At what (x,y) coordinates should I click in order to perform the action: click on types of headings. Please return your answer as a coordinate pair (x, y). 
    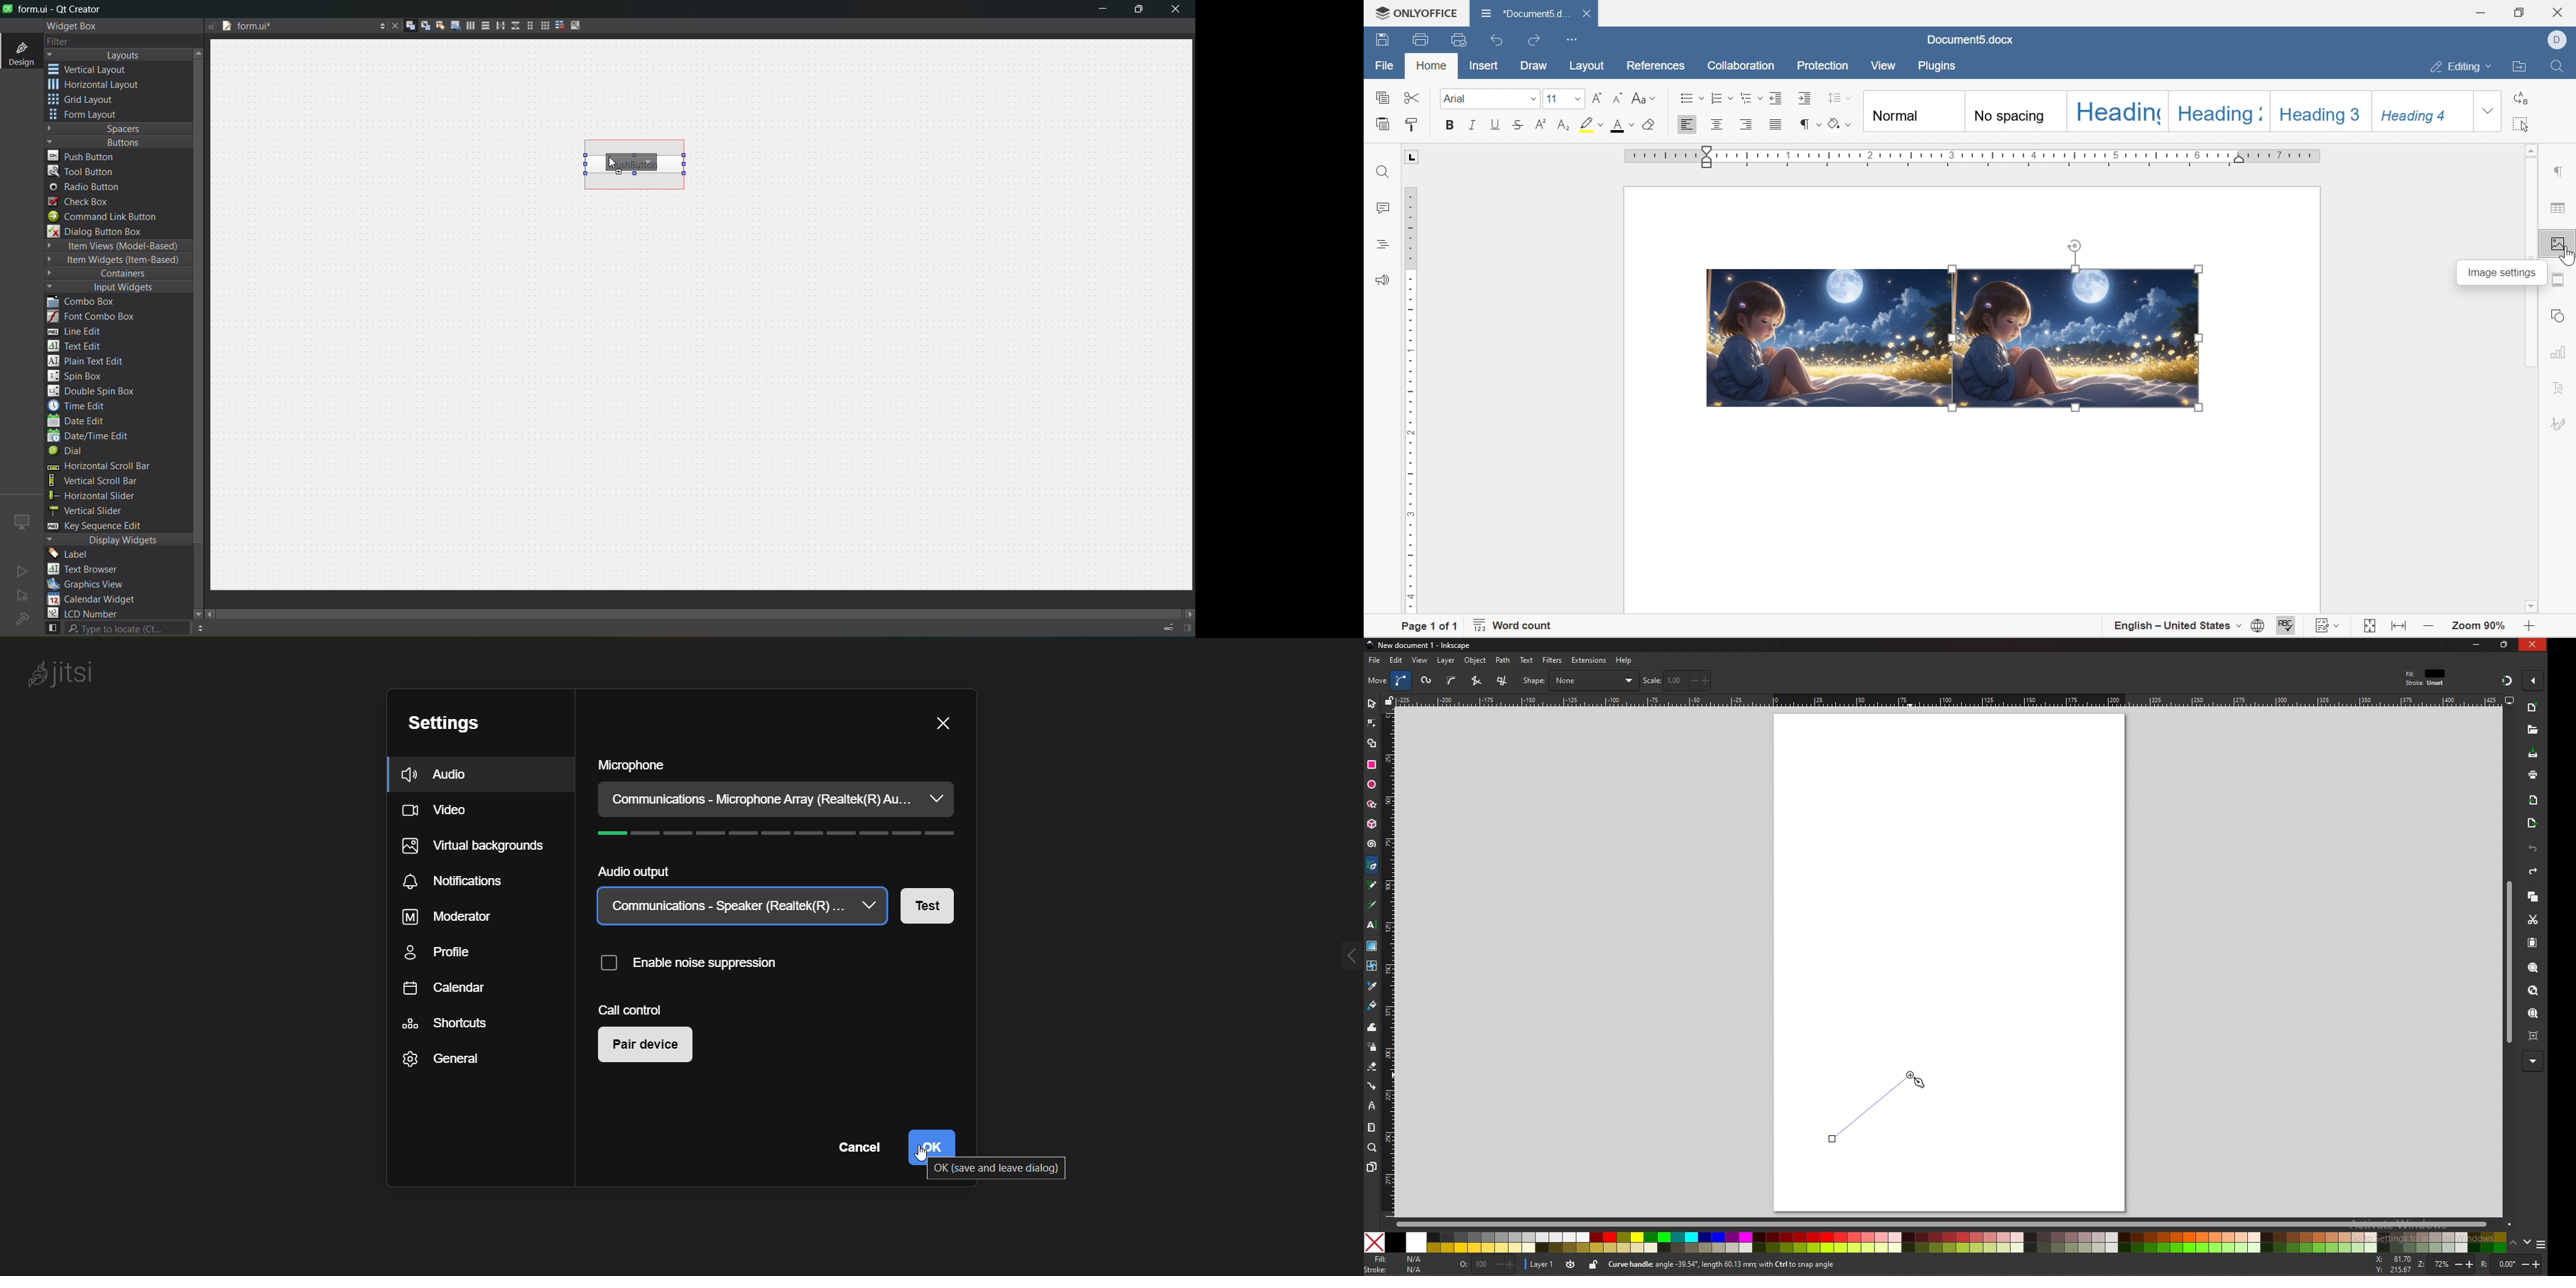
    Looking at the image, I should click on (2165, 111).